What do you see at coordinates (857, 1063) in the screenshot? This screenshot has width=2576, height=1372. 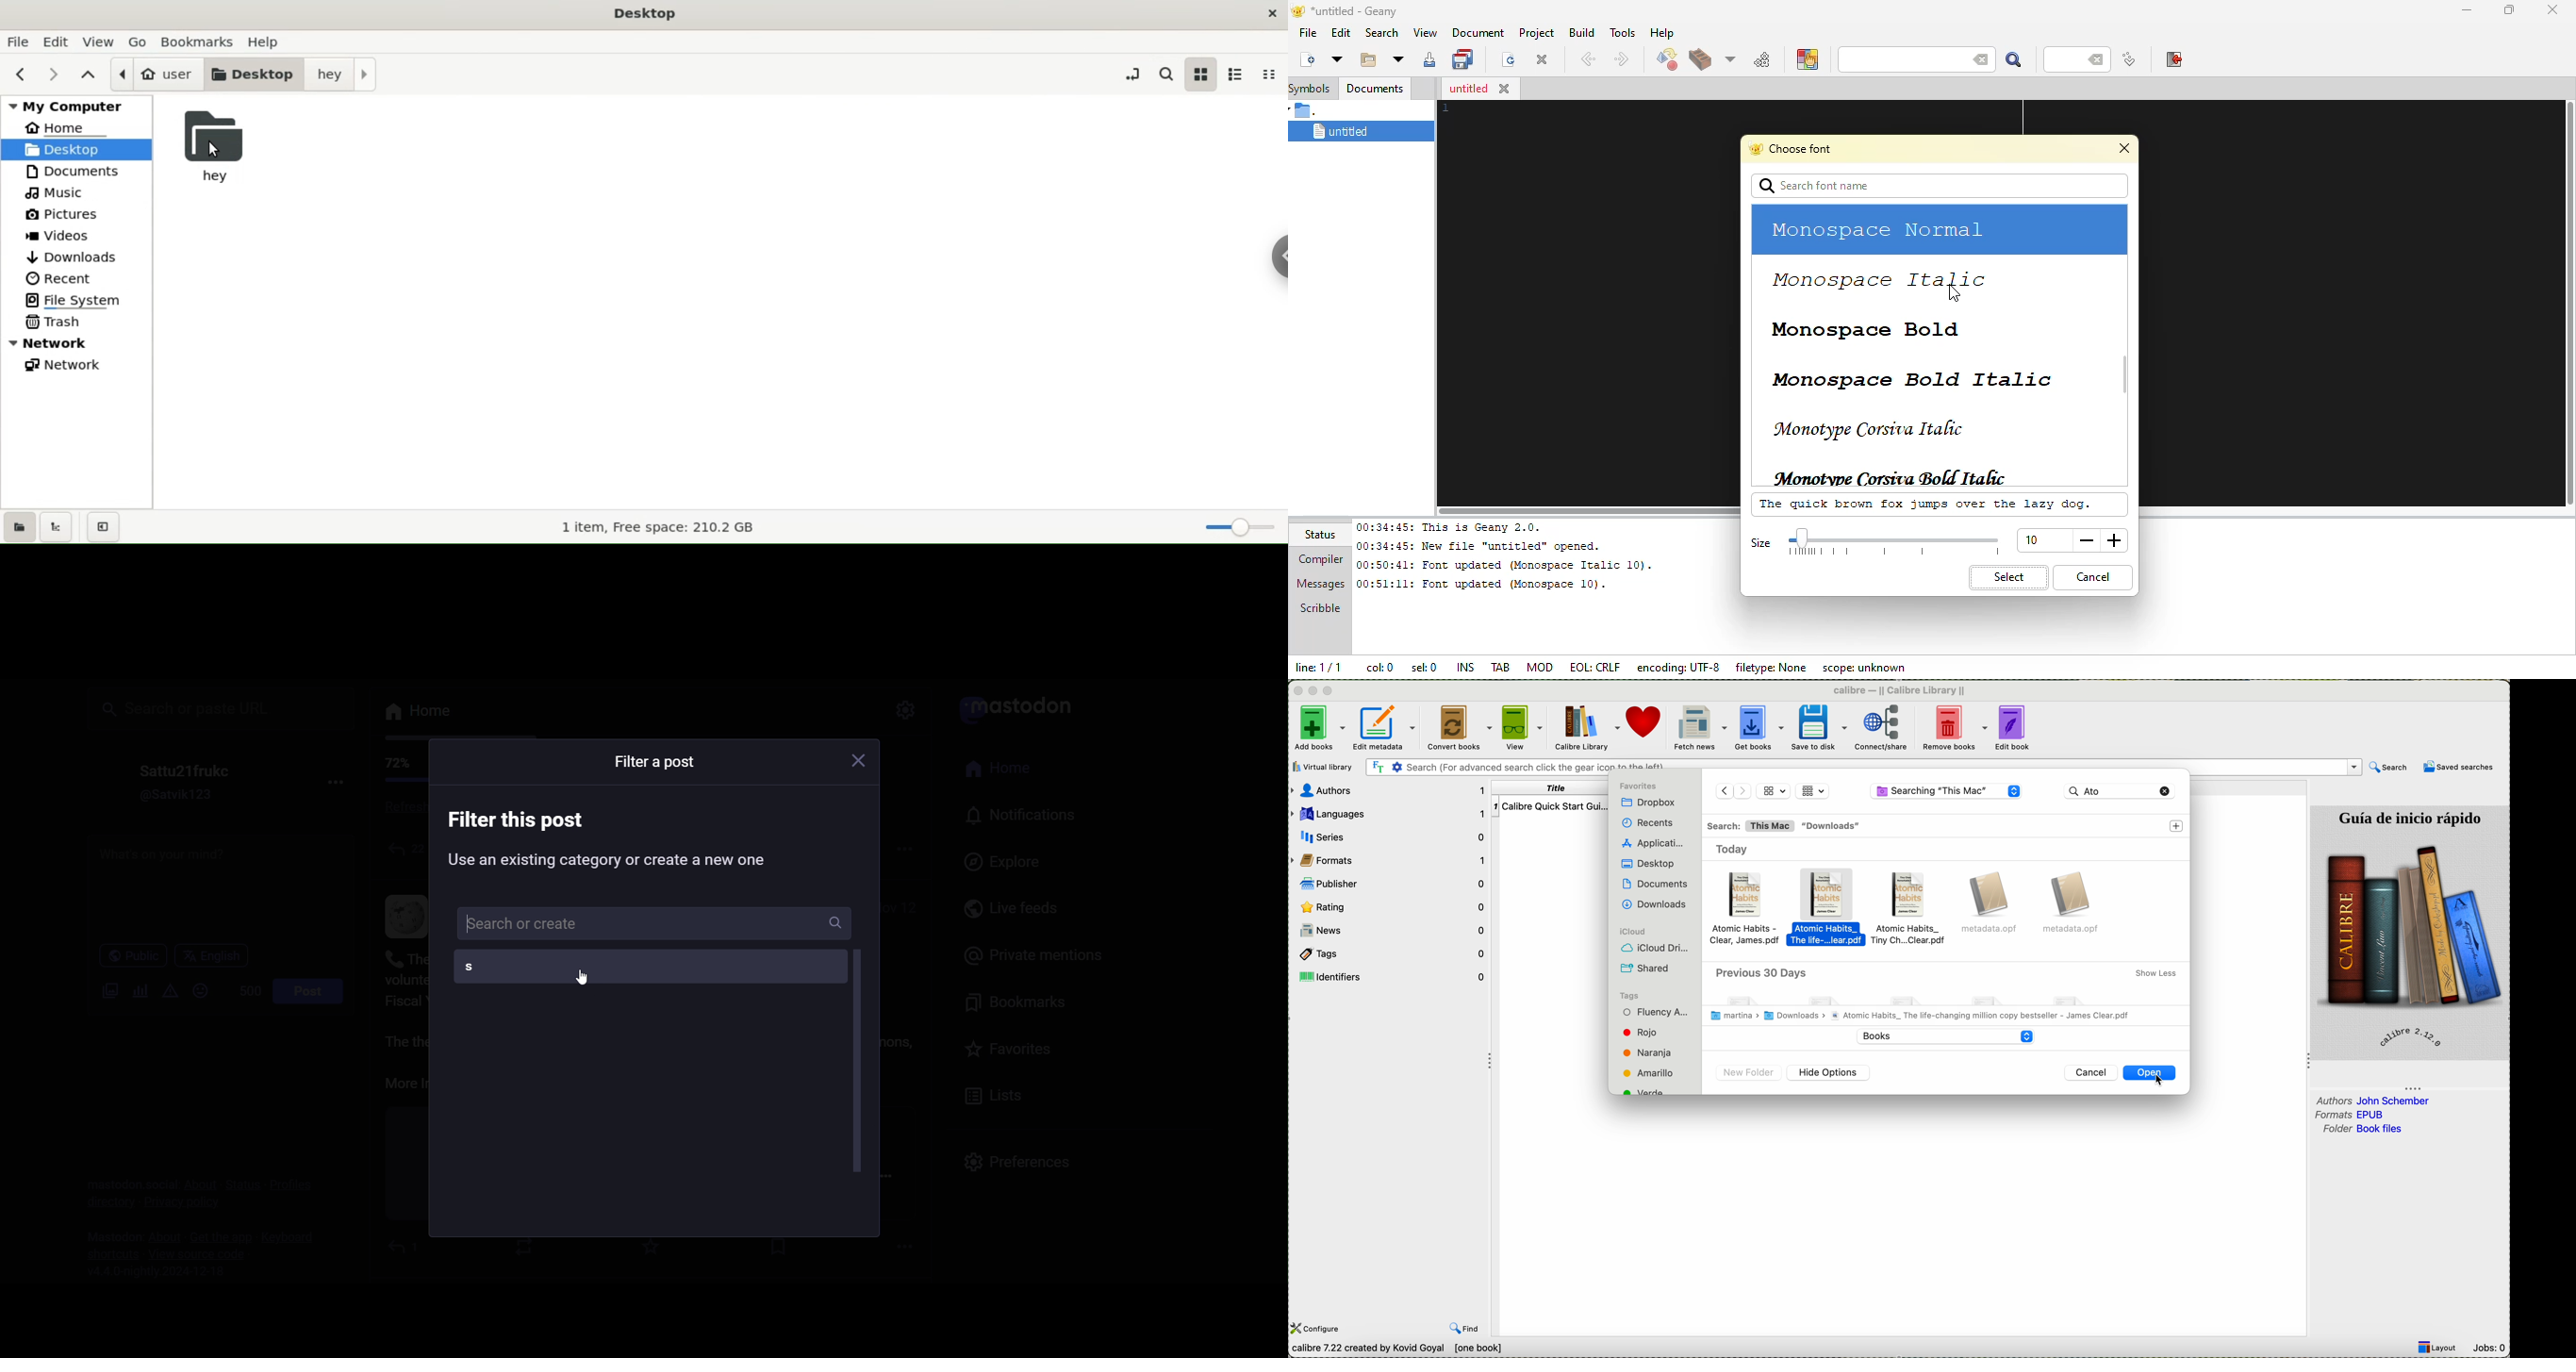 I see `scroll bar` at bounding box center [857, 1063].